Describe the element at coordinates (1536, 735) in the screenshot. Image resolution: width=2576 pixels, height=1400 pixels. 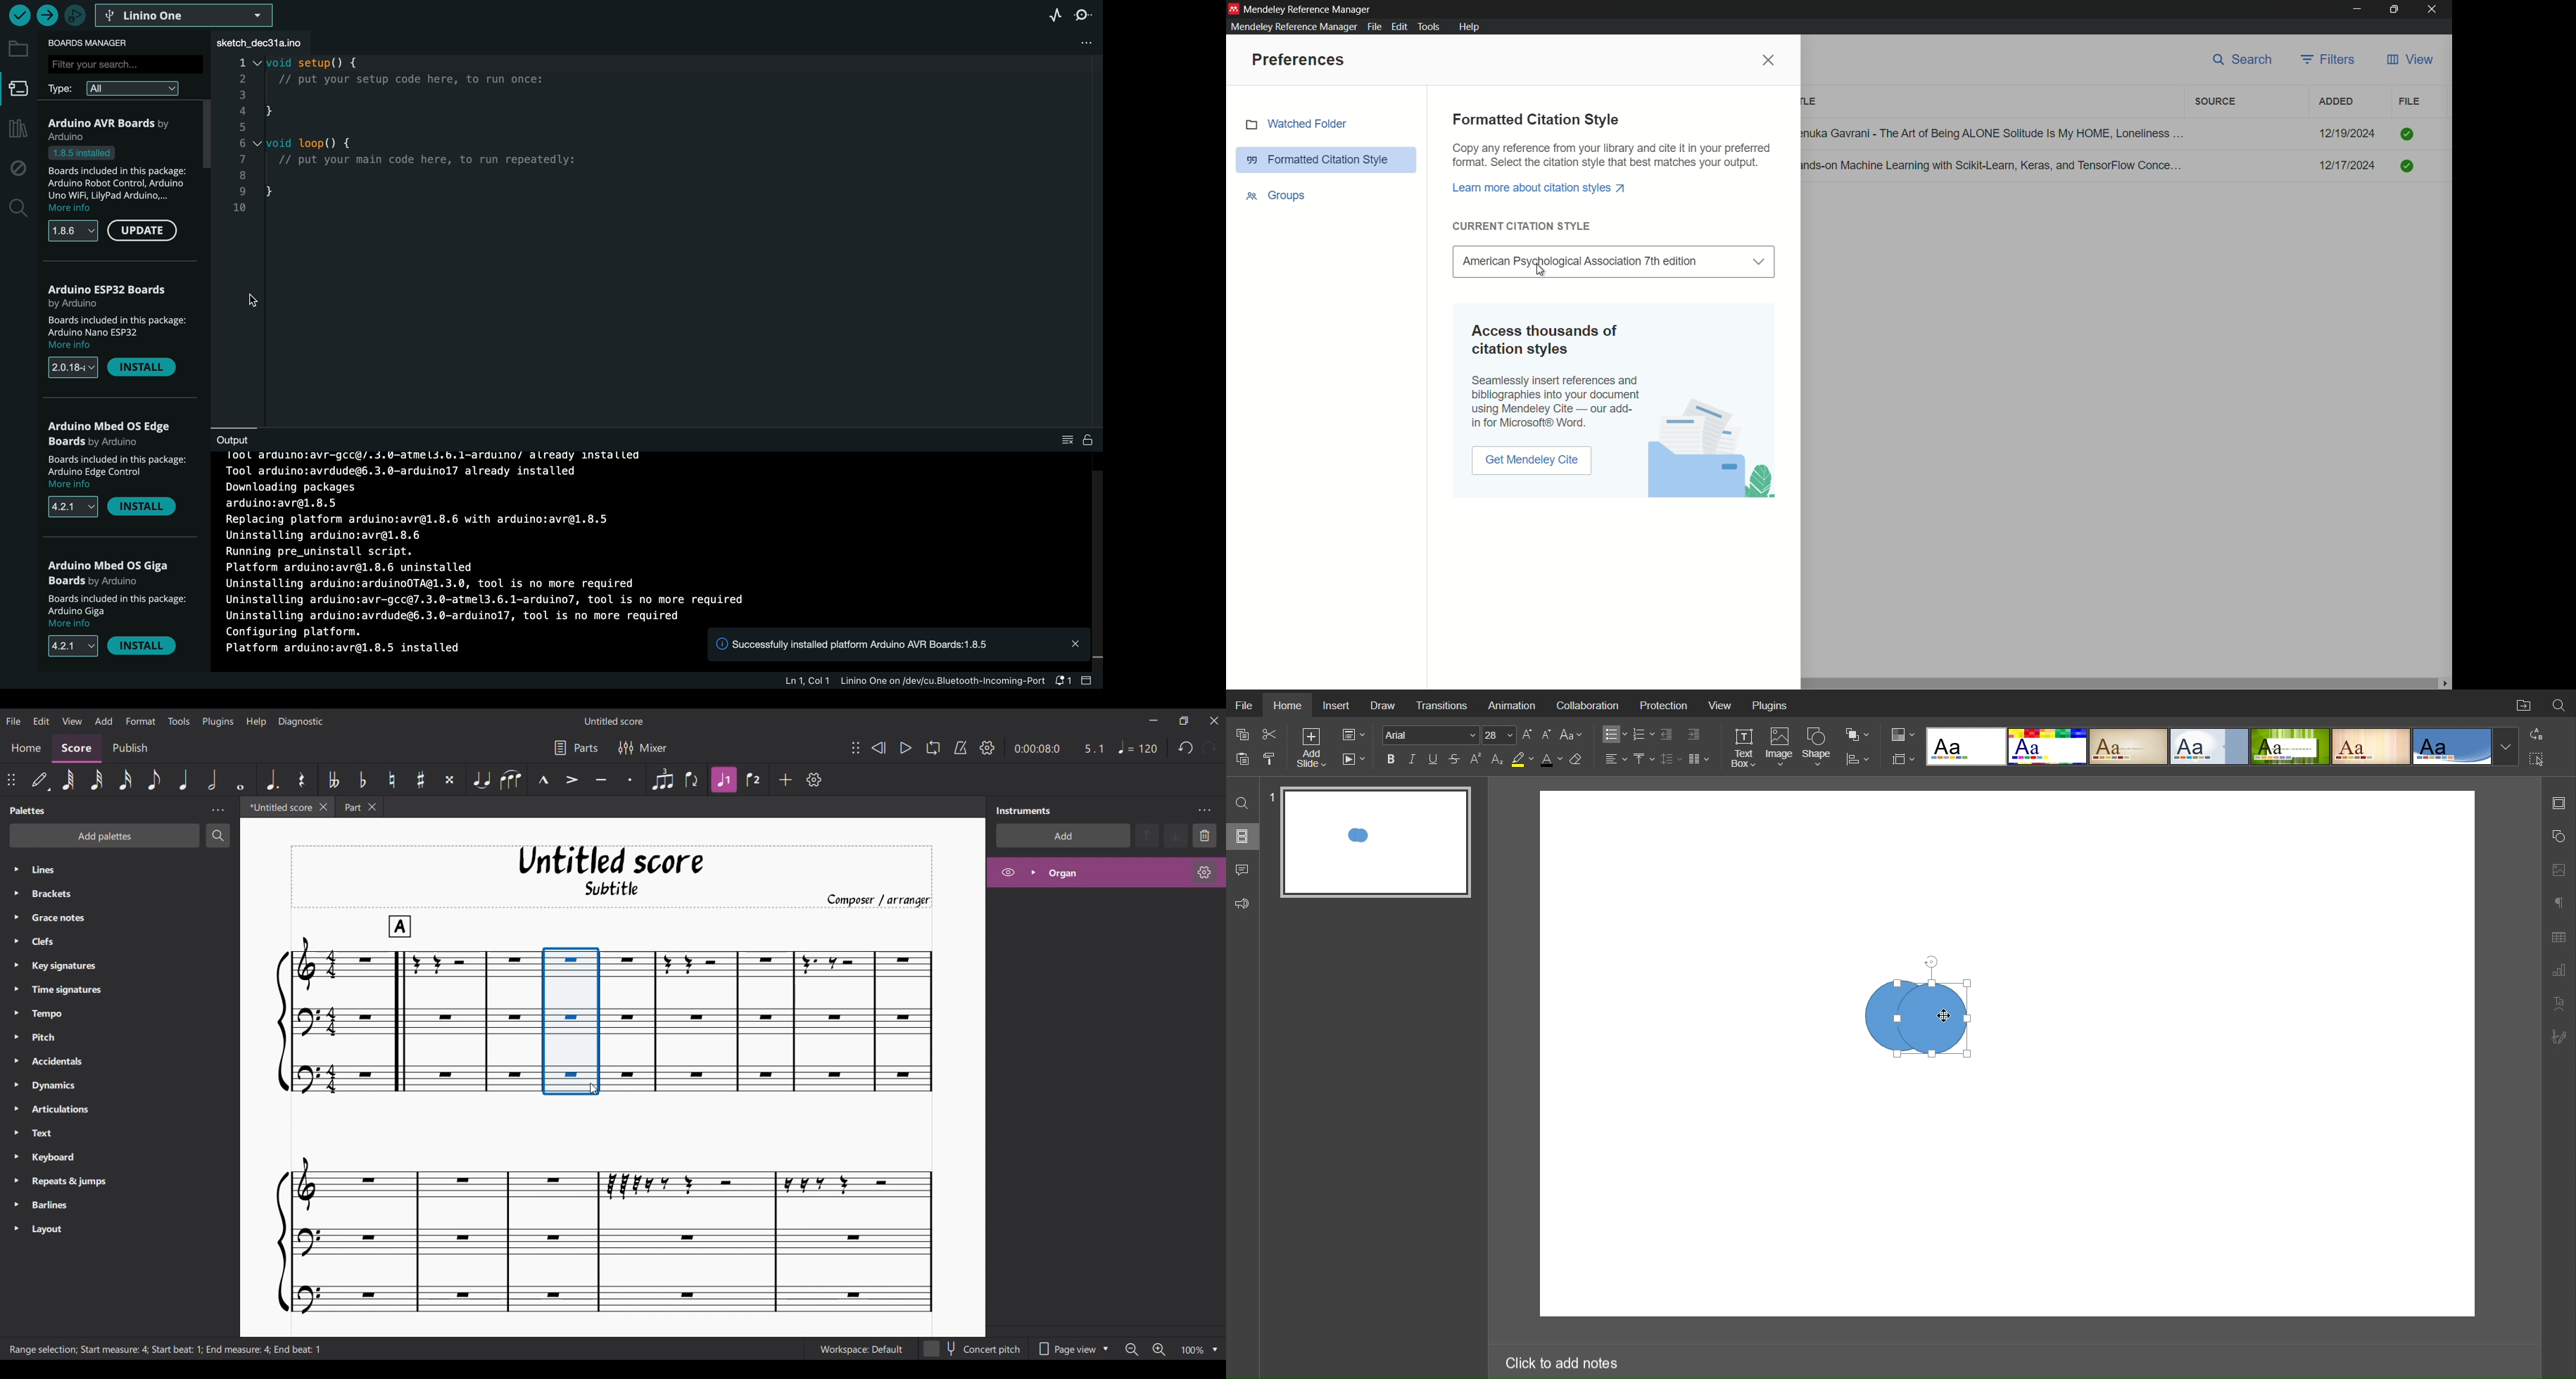
I see `Font Size` at that location.